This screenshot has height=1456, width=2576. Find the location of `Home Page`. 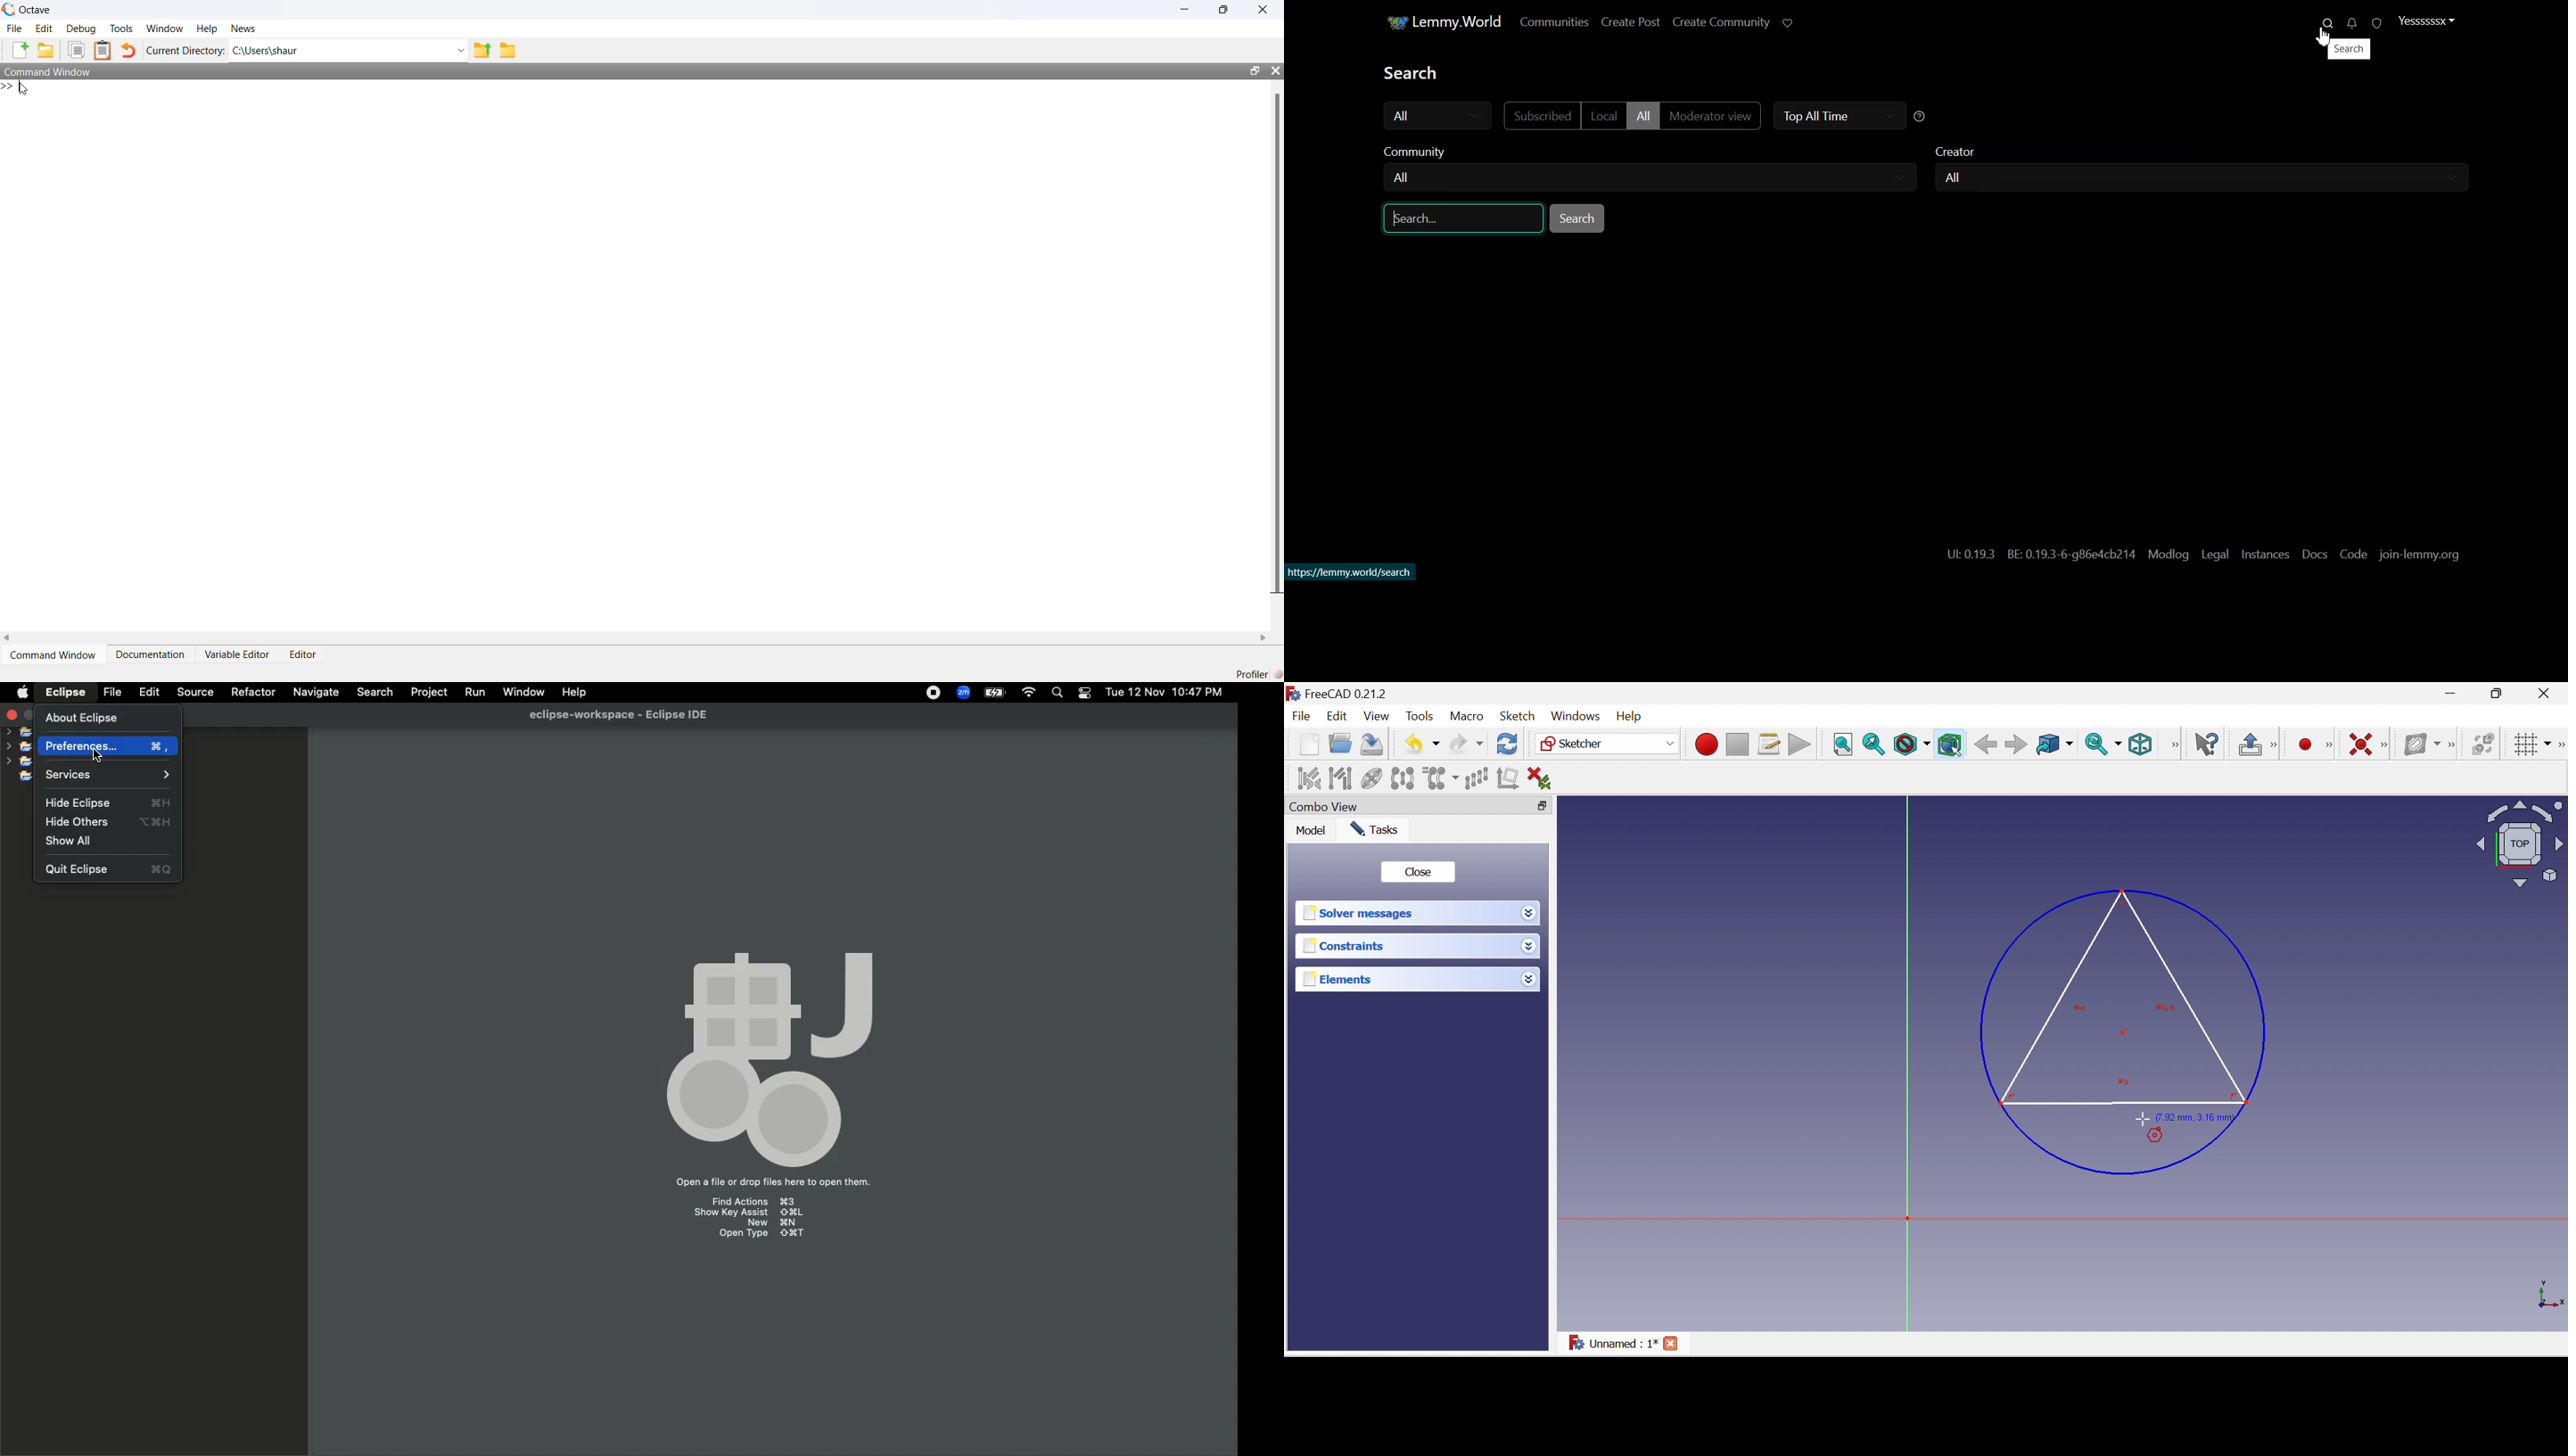

Home Page is located at coordinates (1436, 21).